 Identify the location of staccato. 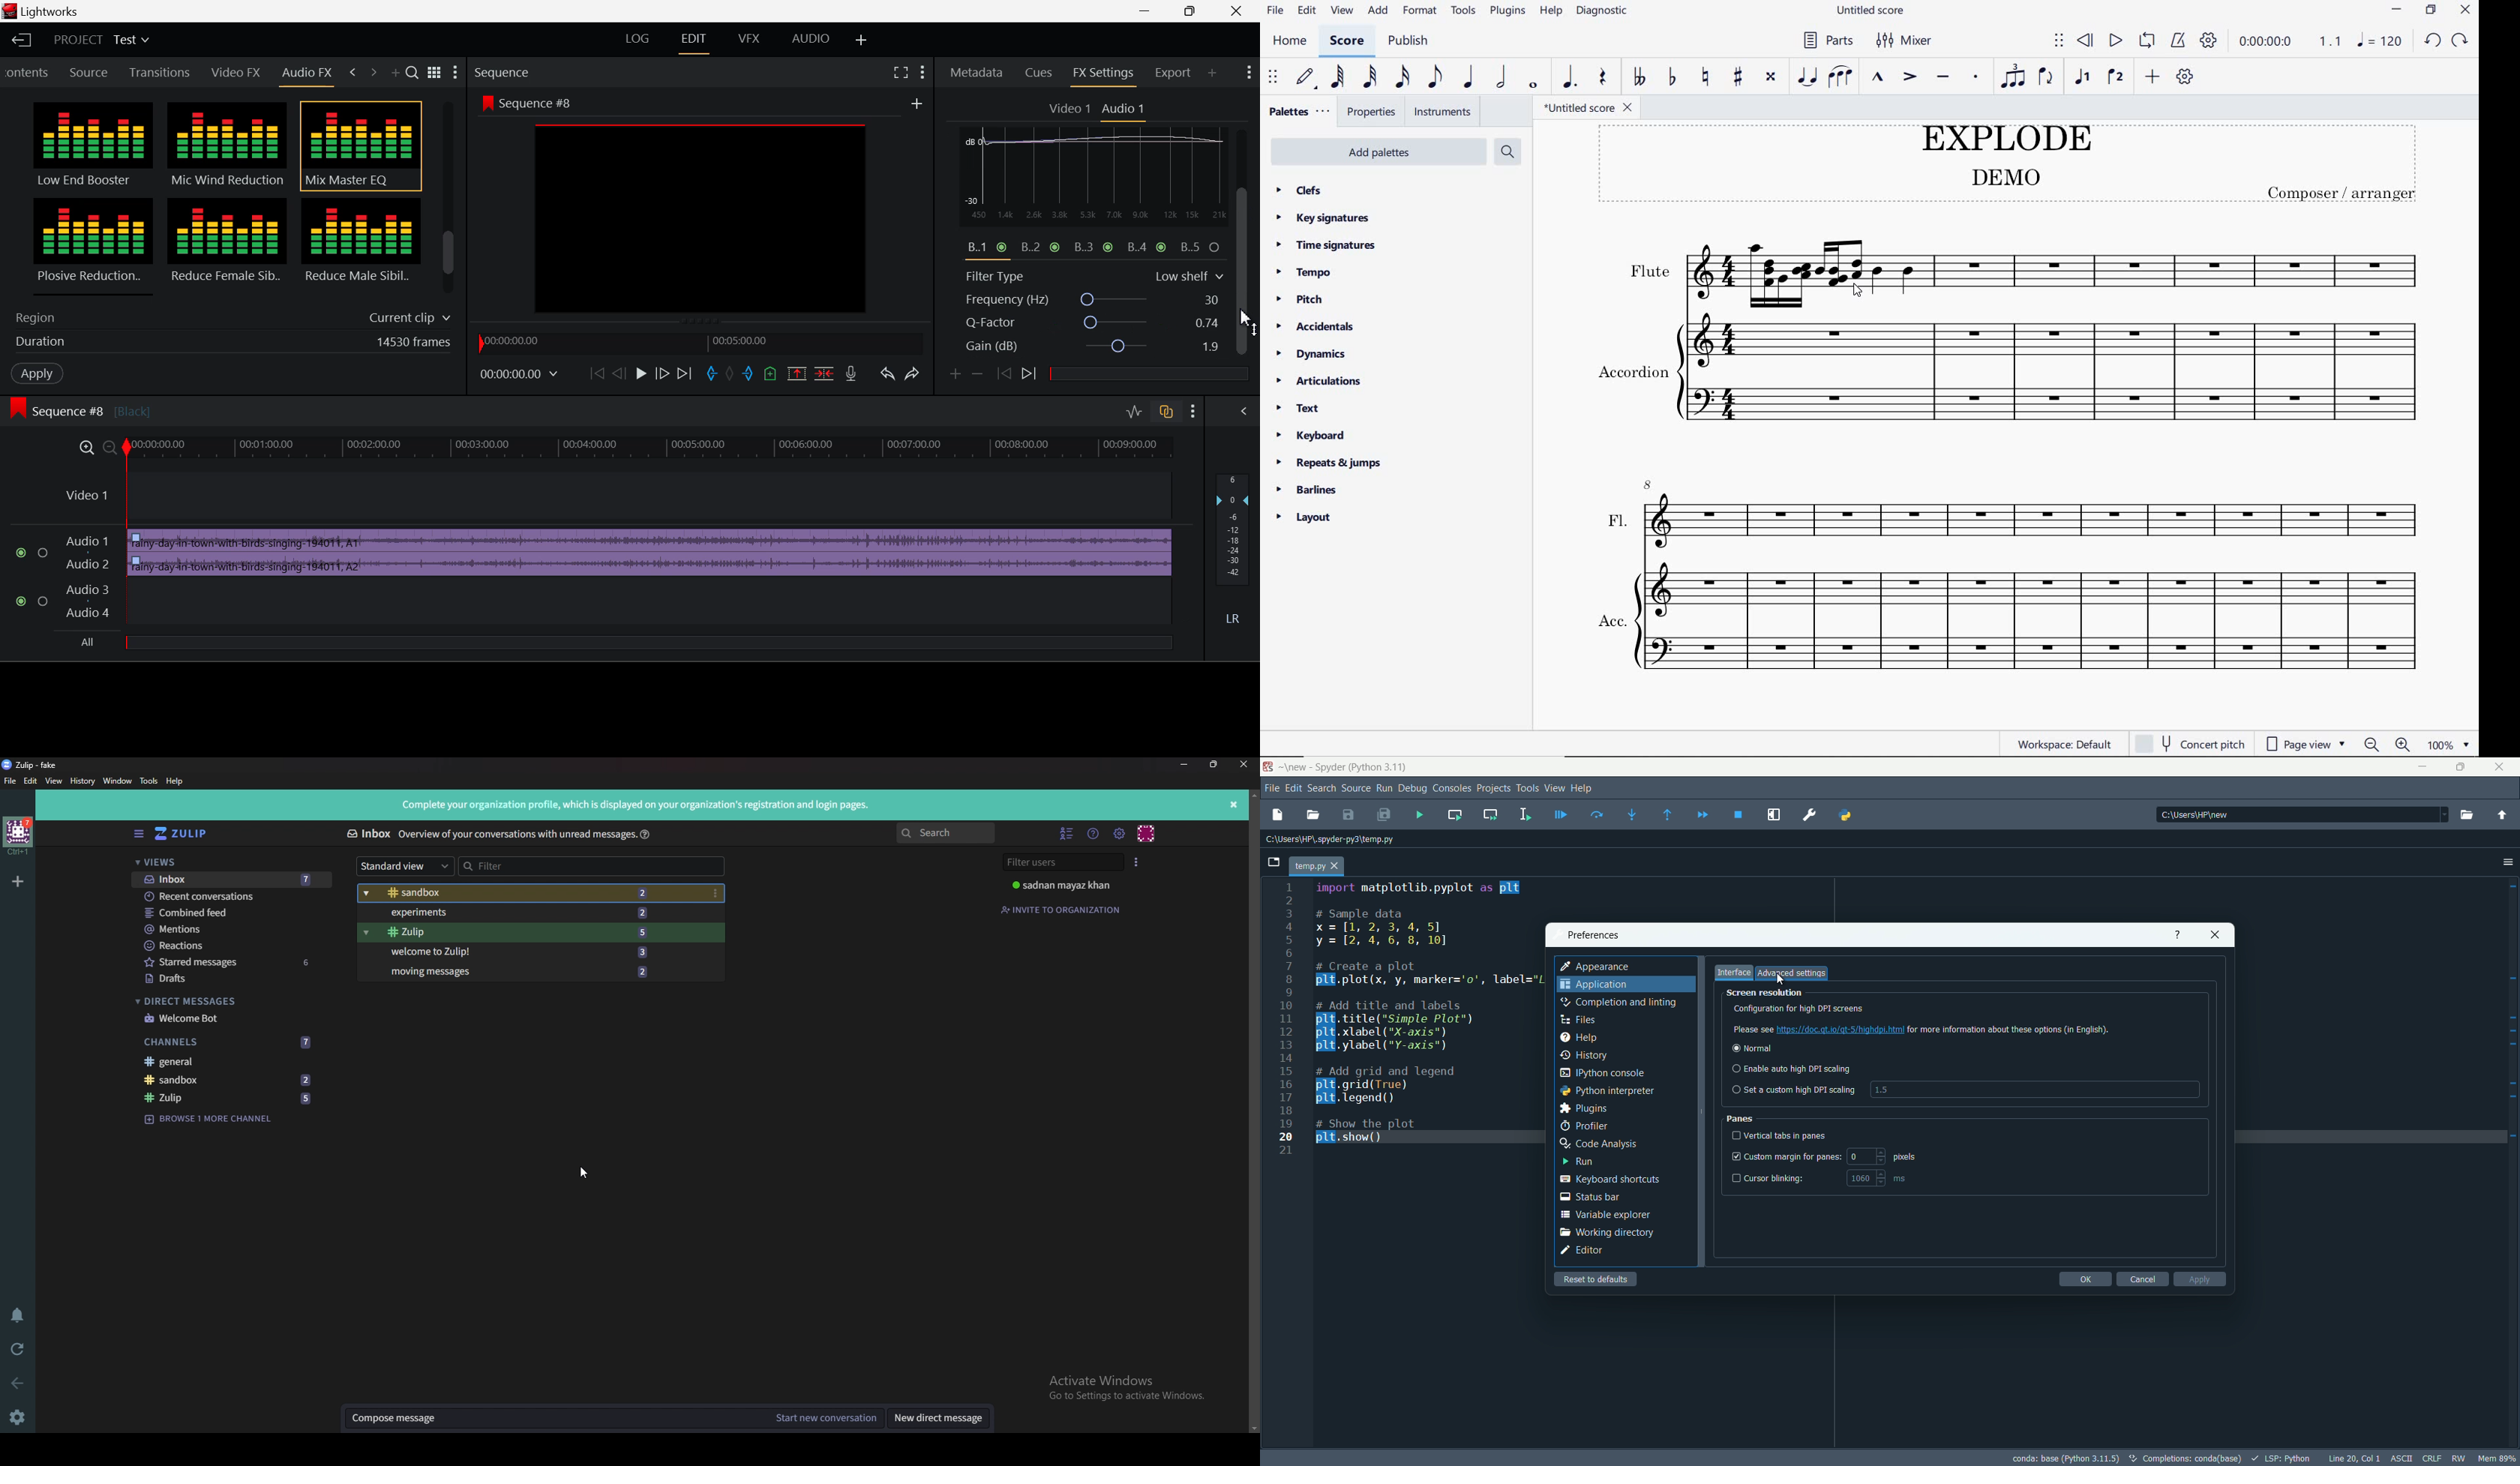
(1975, 78).